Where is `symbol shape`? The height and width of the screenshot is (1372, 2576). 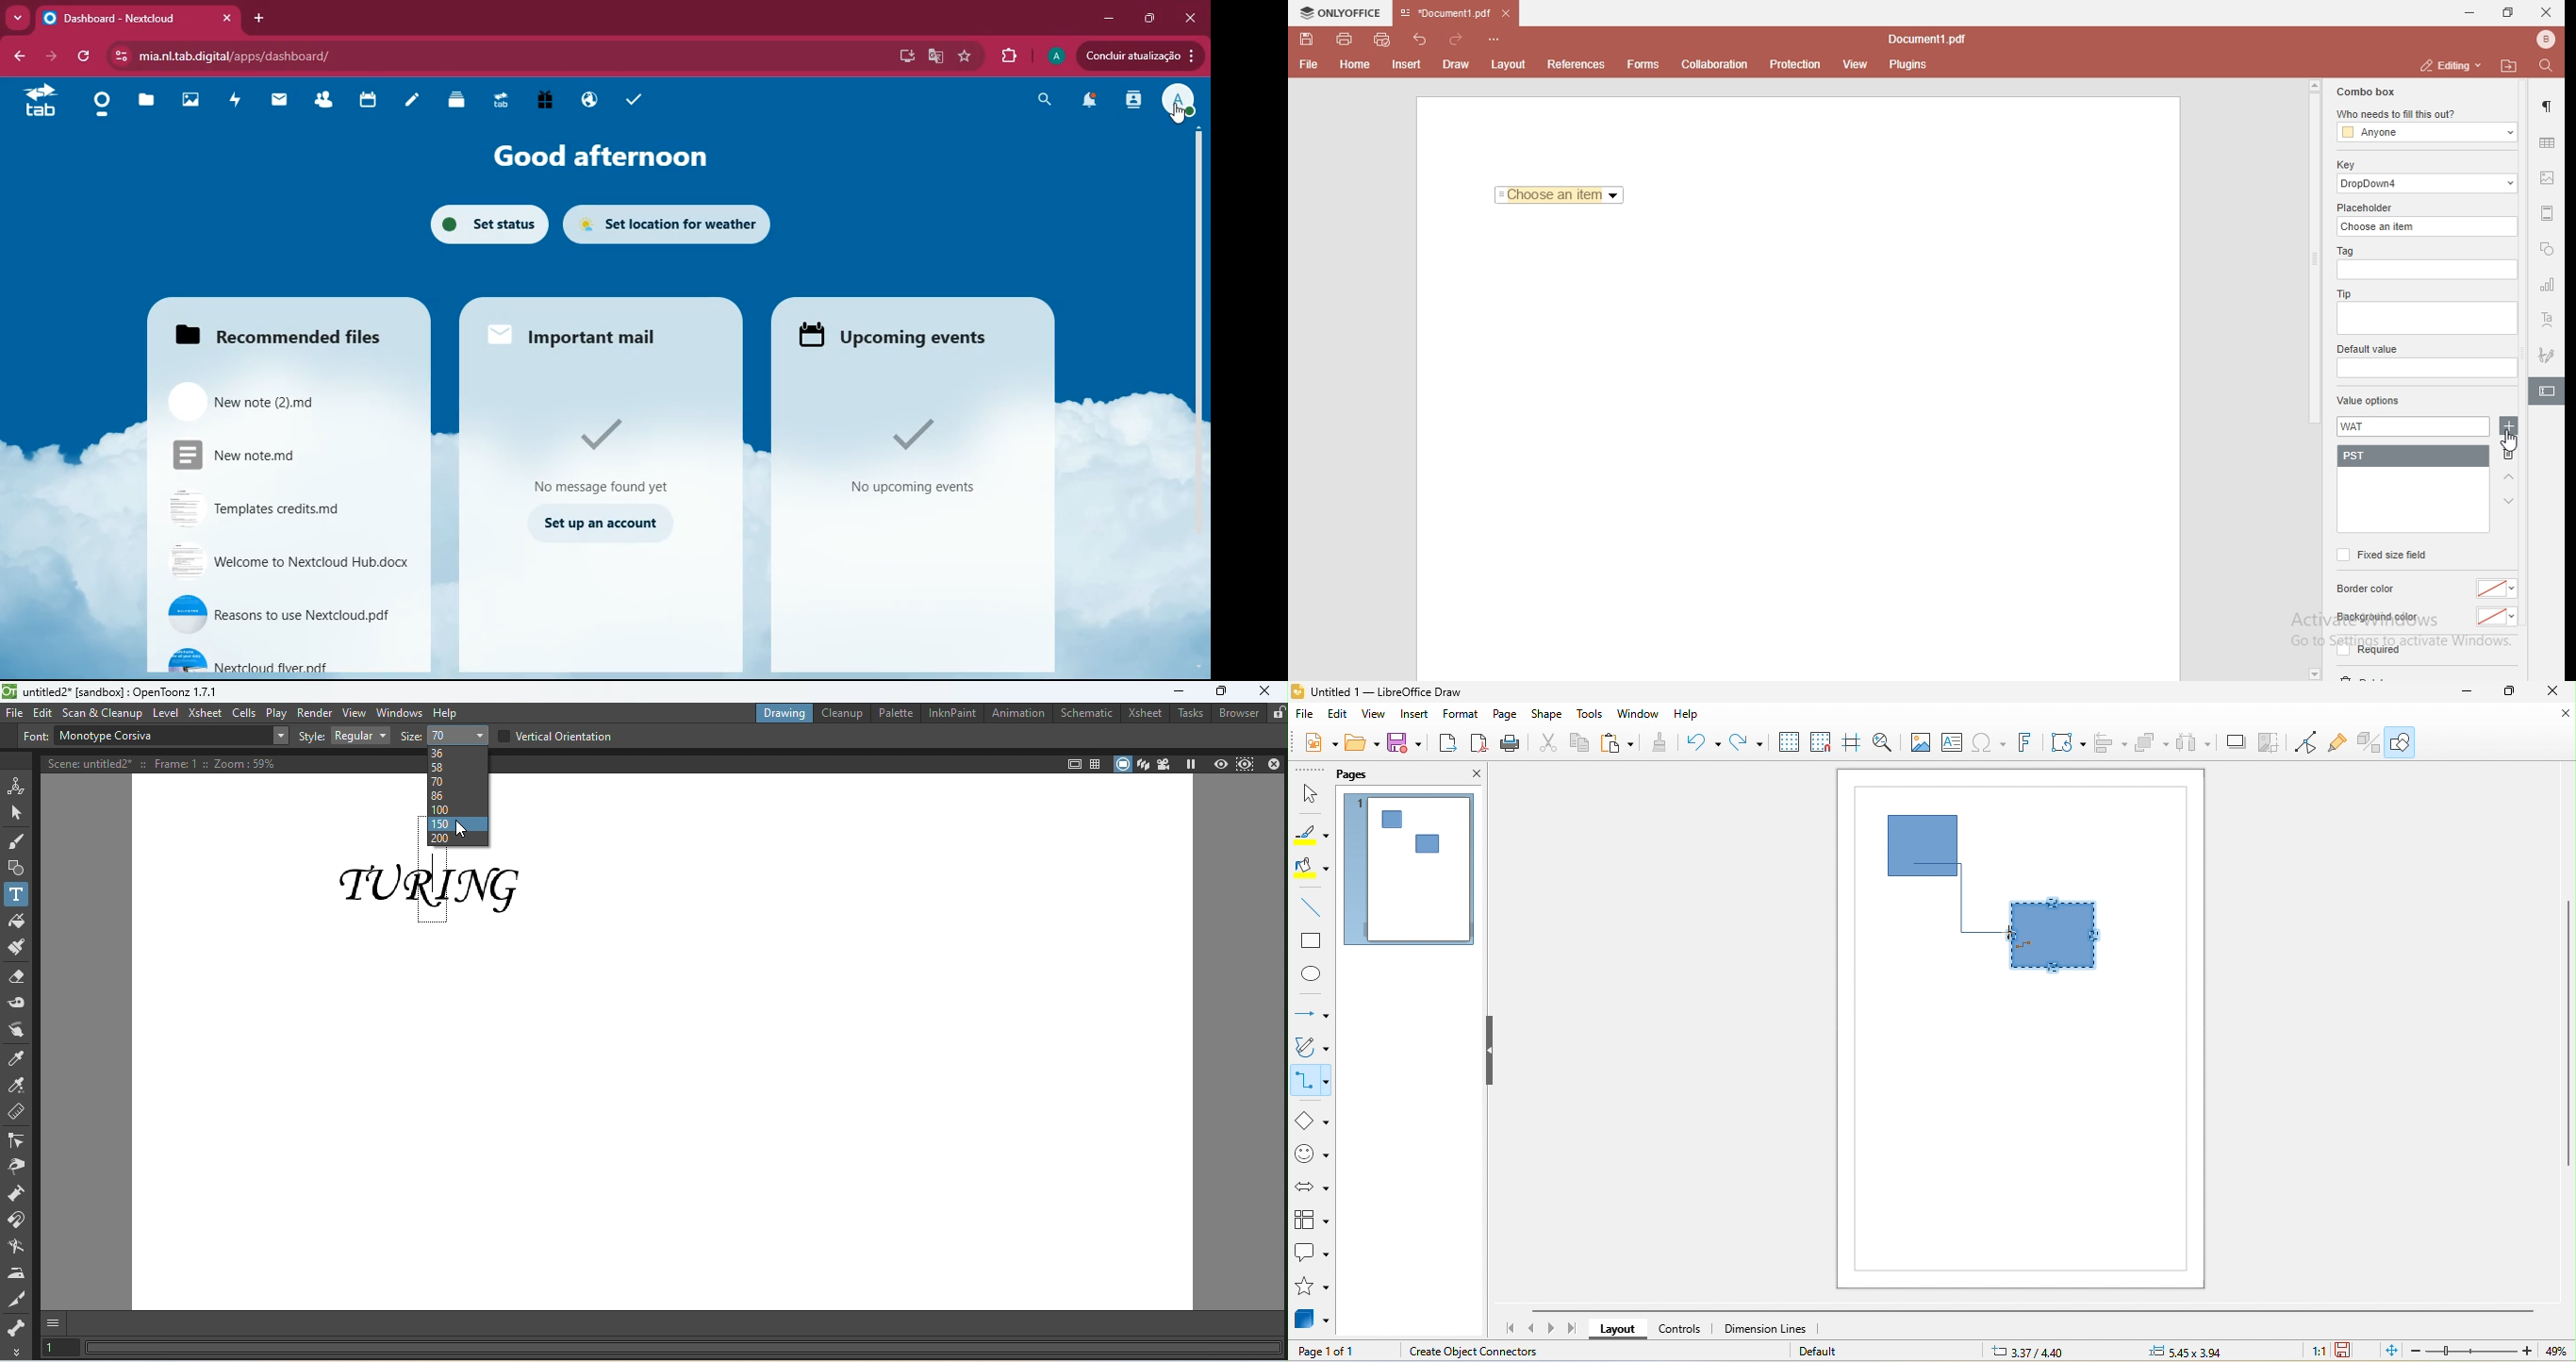 symbol shape is located at coordinates (1314, 1154).